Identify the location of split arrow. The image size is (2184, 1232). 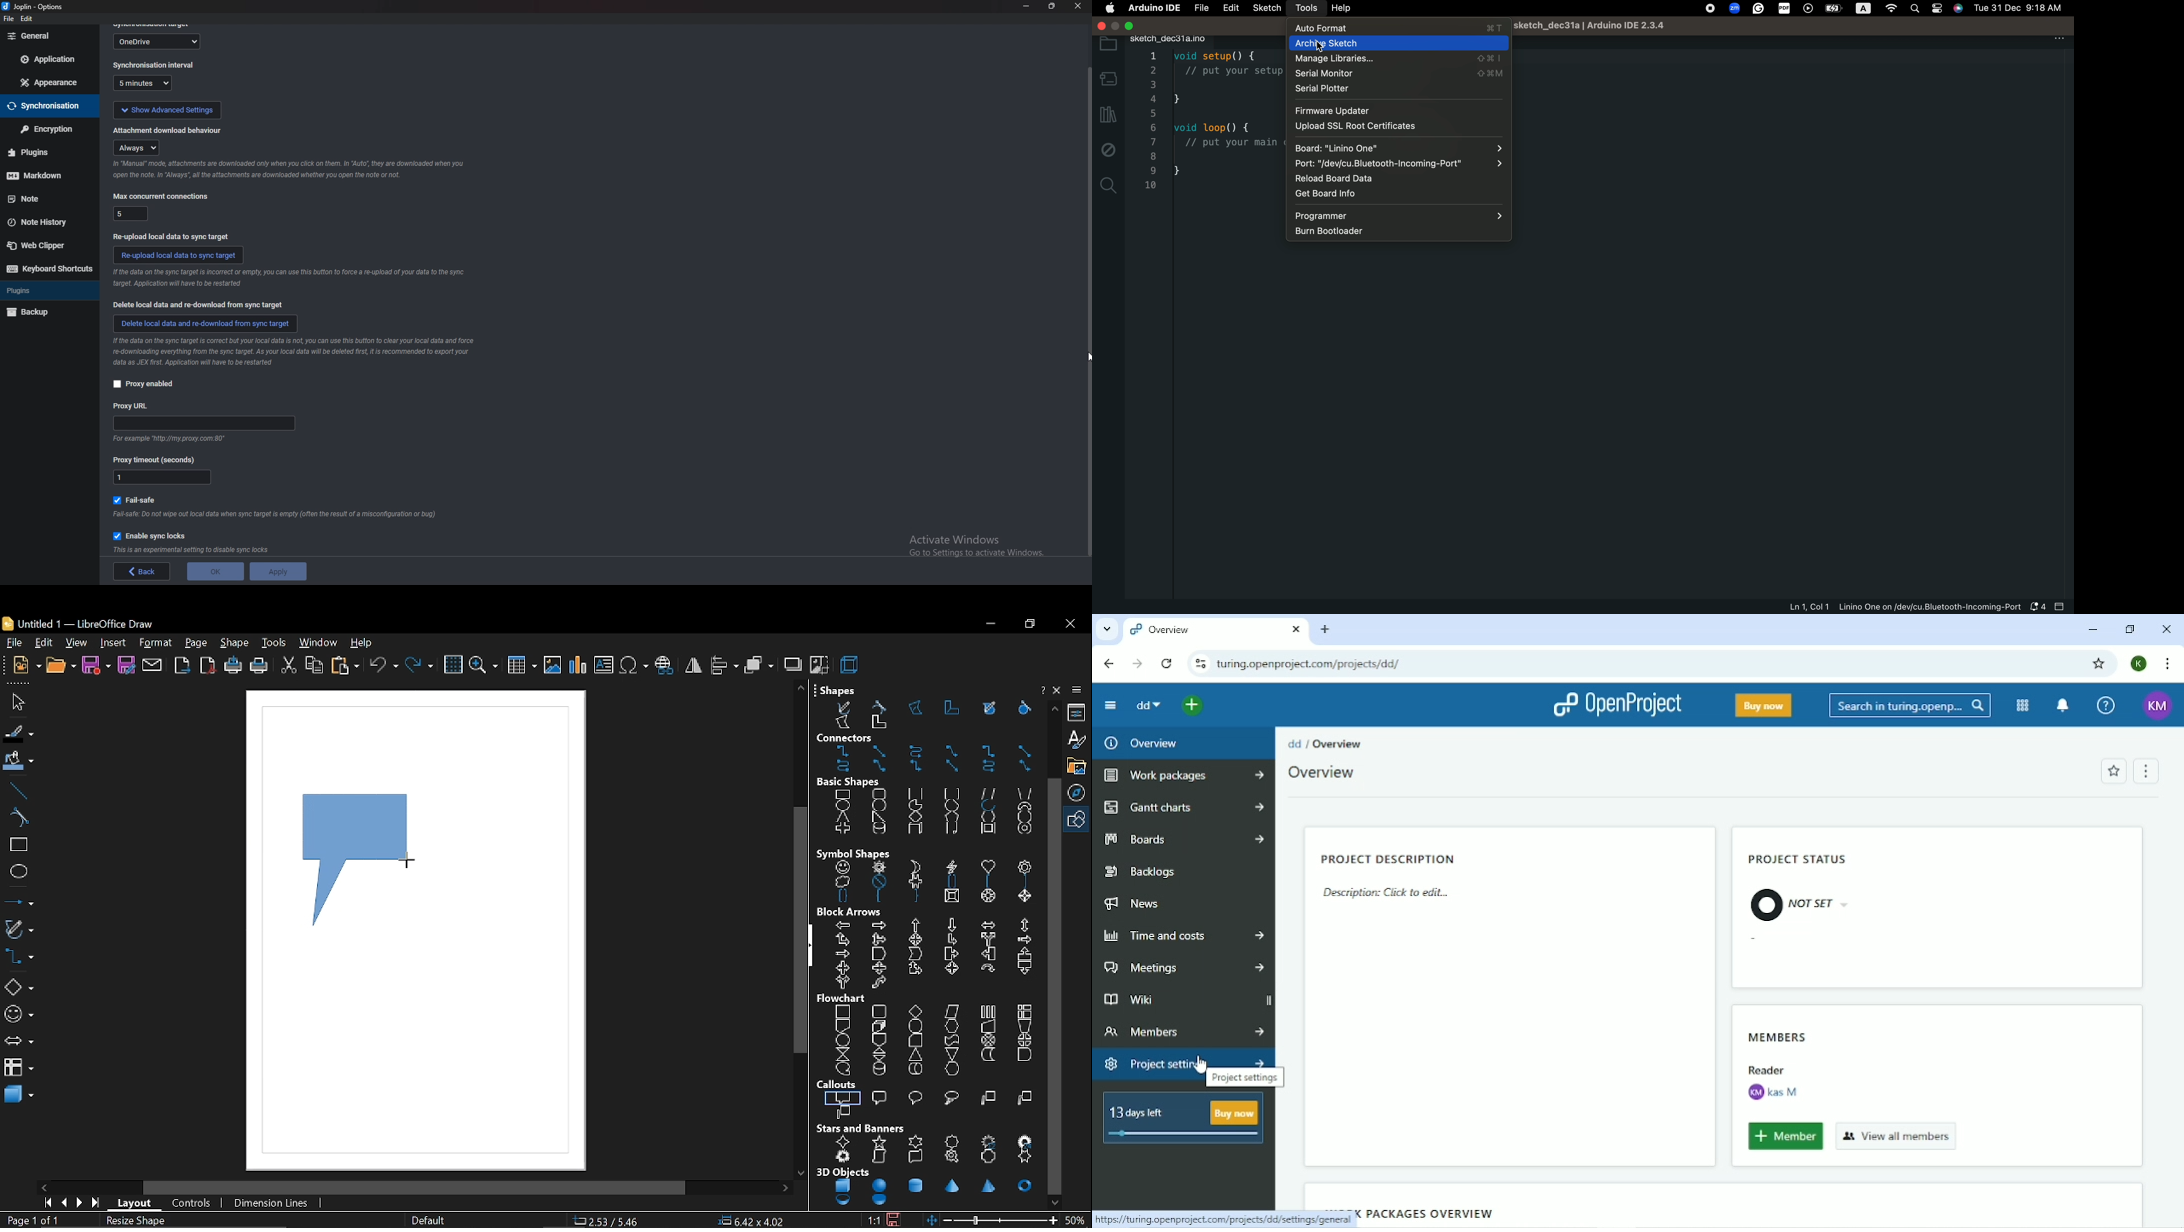
(988, 940).